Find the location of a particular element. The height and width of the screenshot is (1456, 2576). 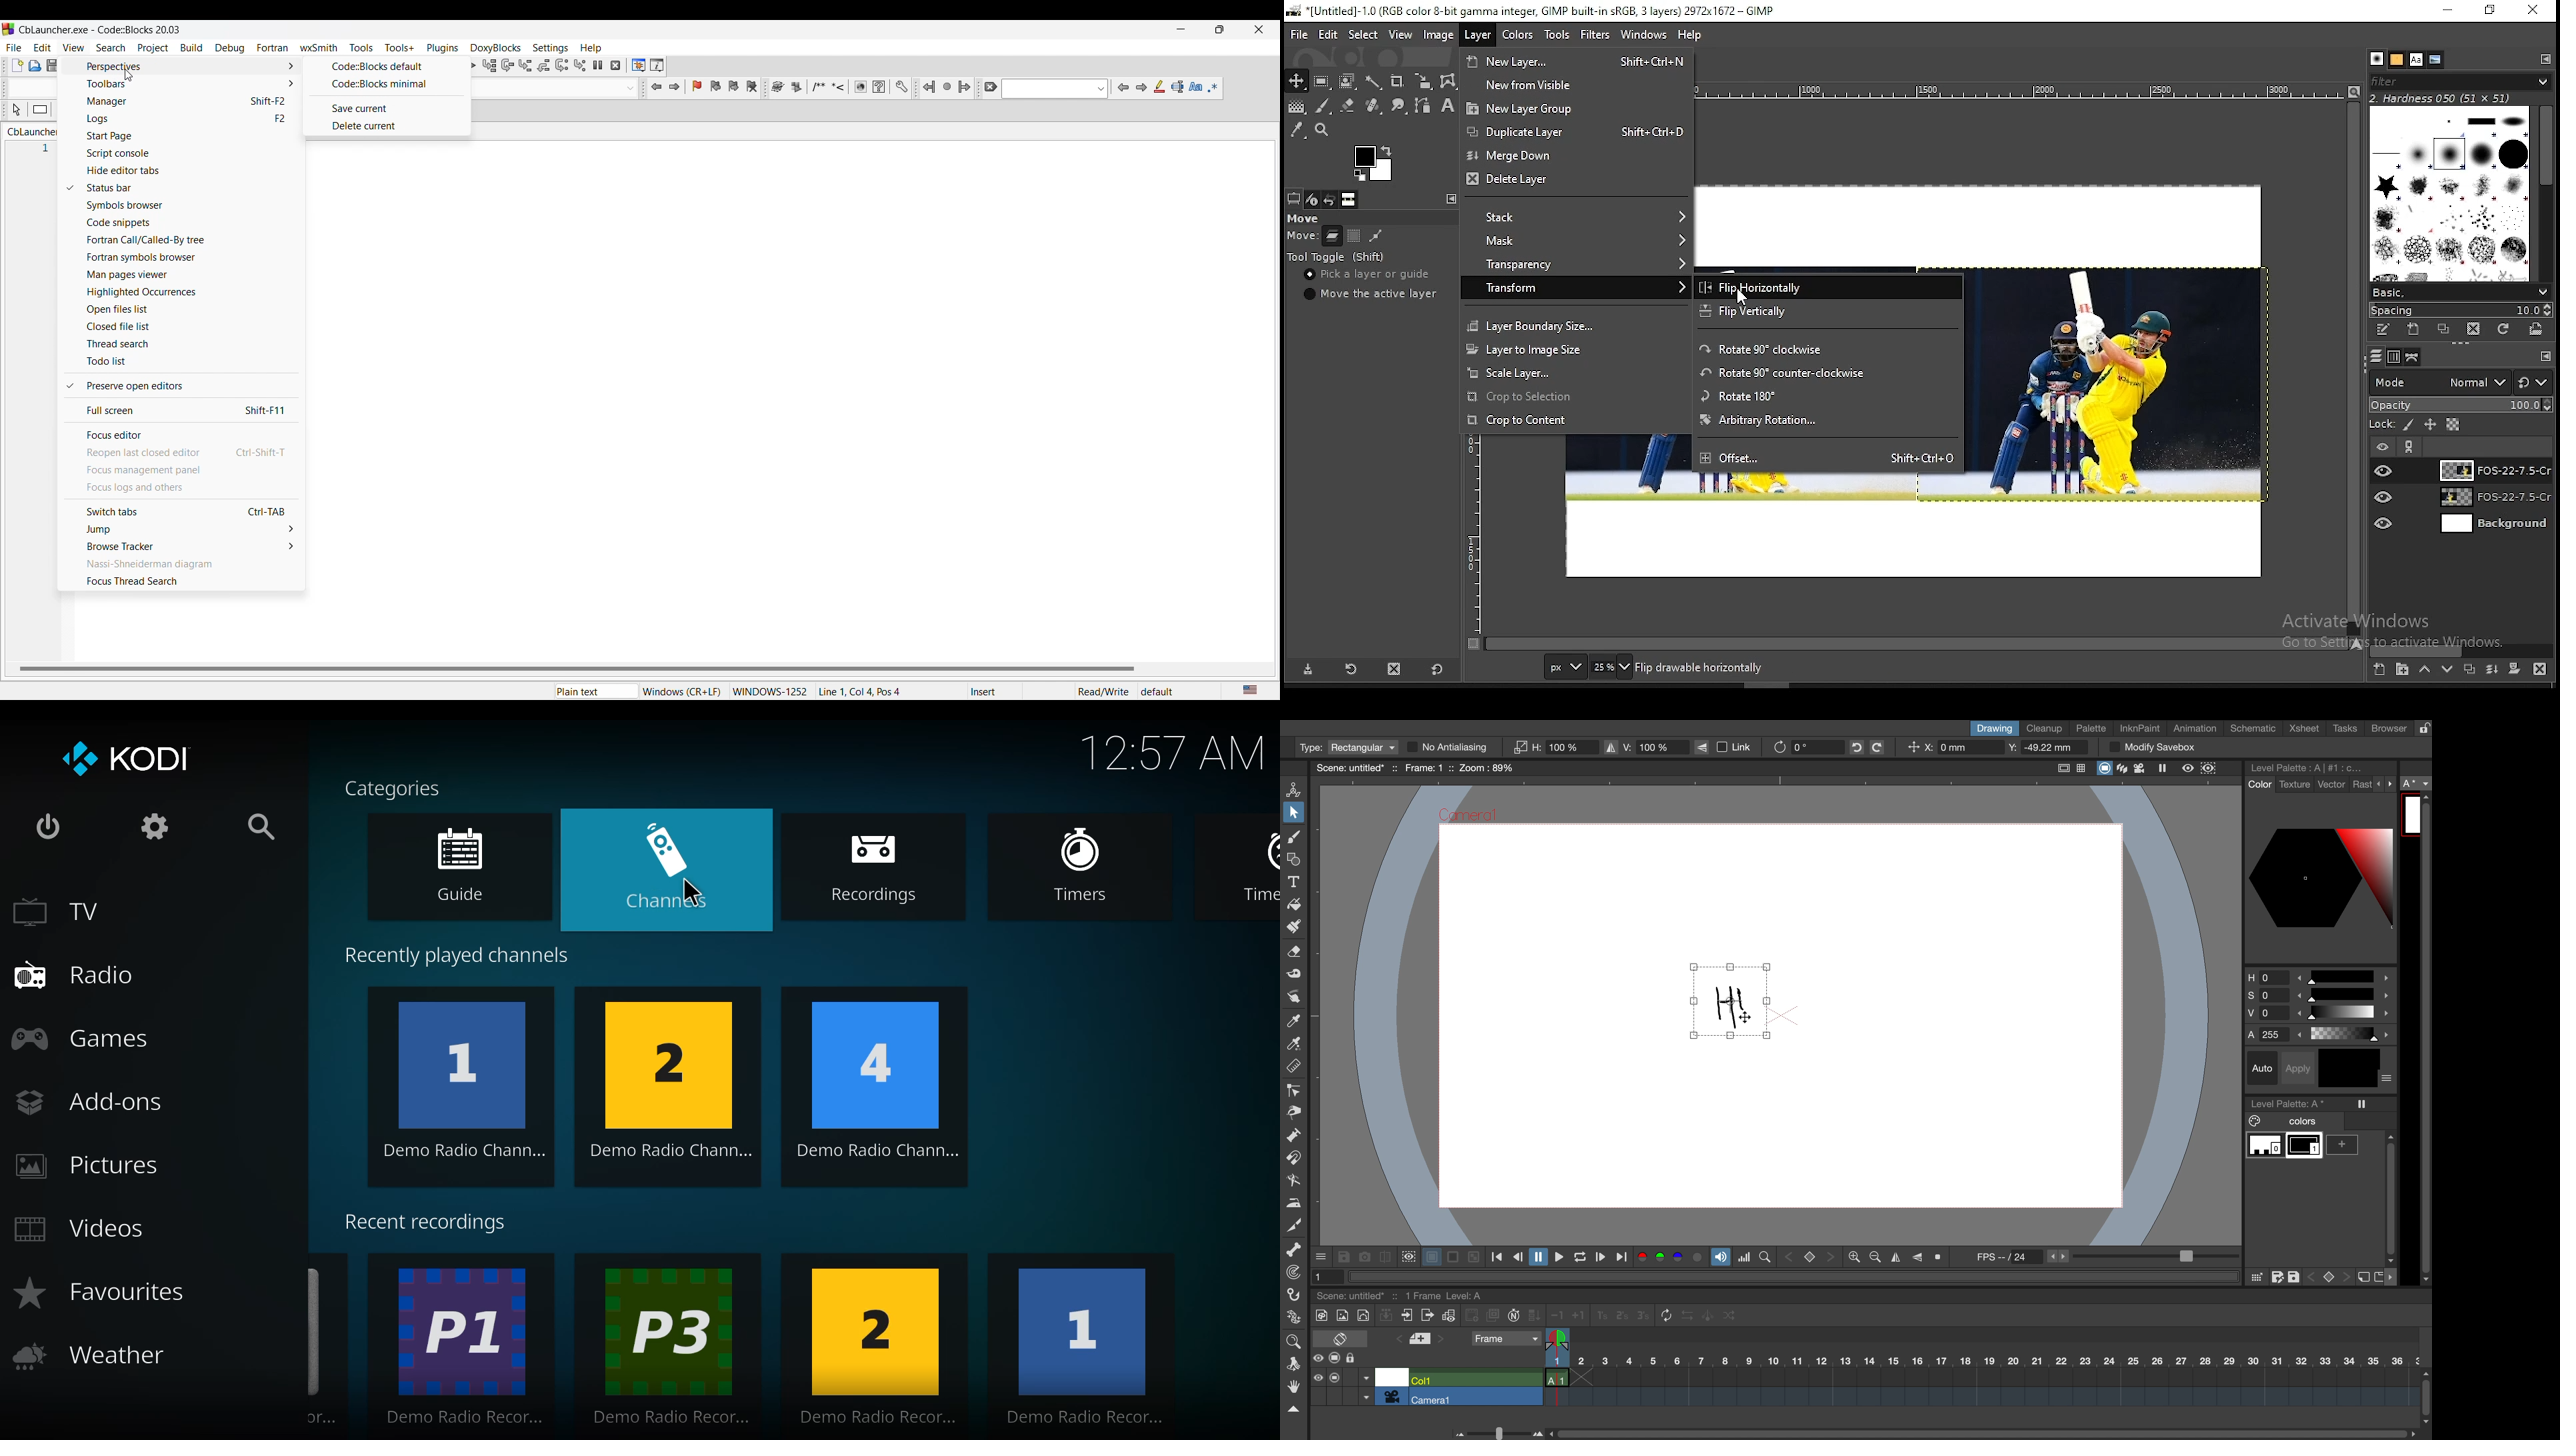

Debugging windows is located at coordinates (639, 65).